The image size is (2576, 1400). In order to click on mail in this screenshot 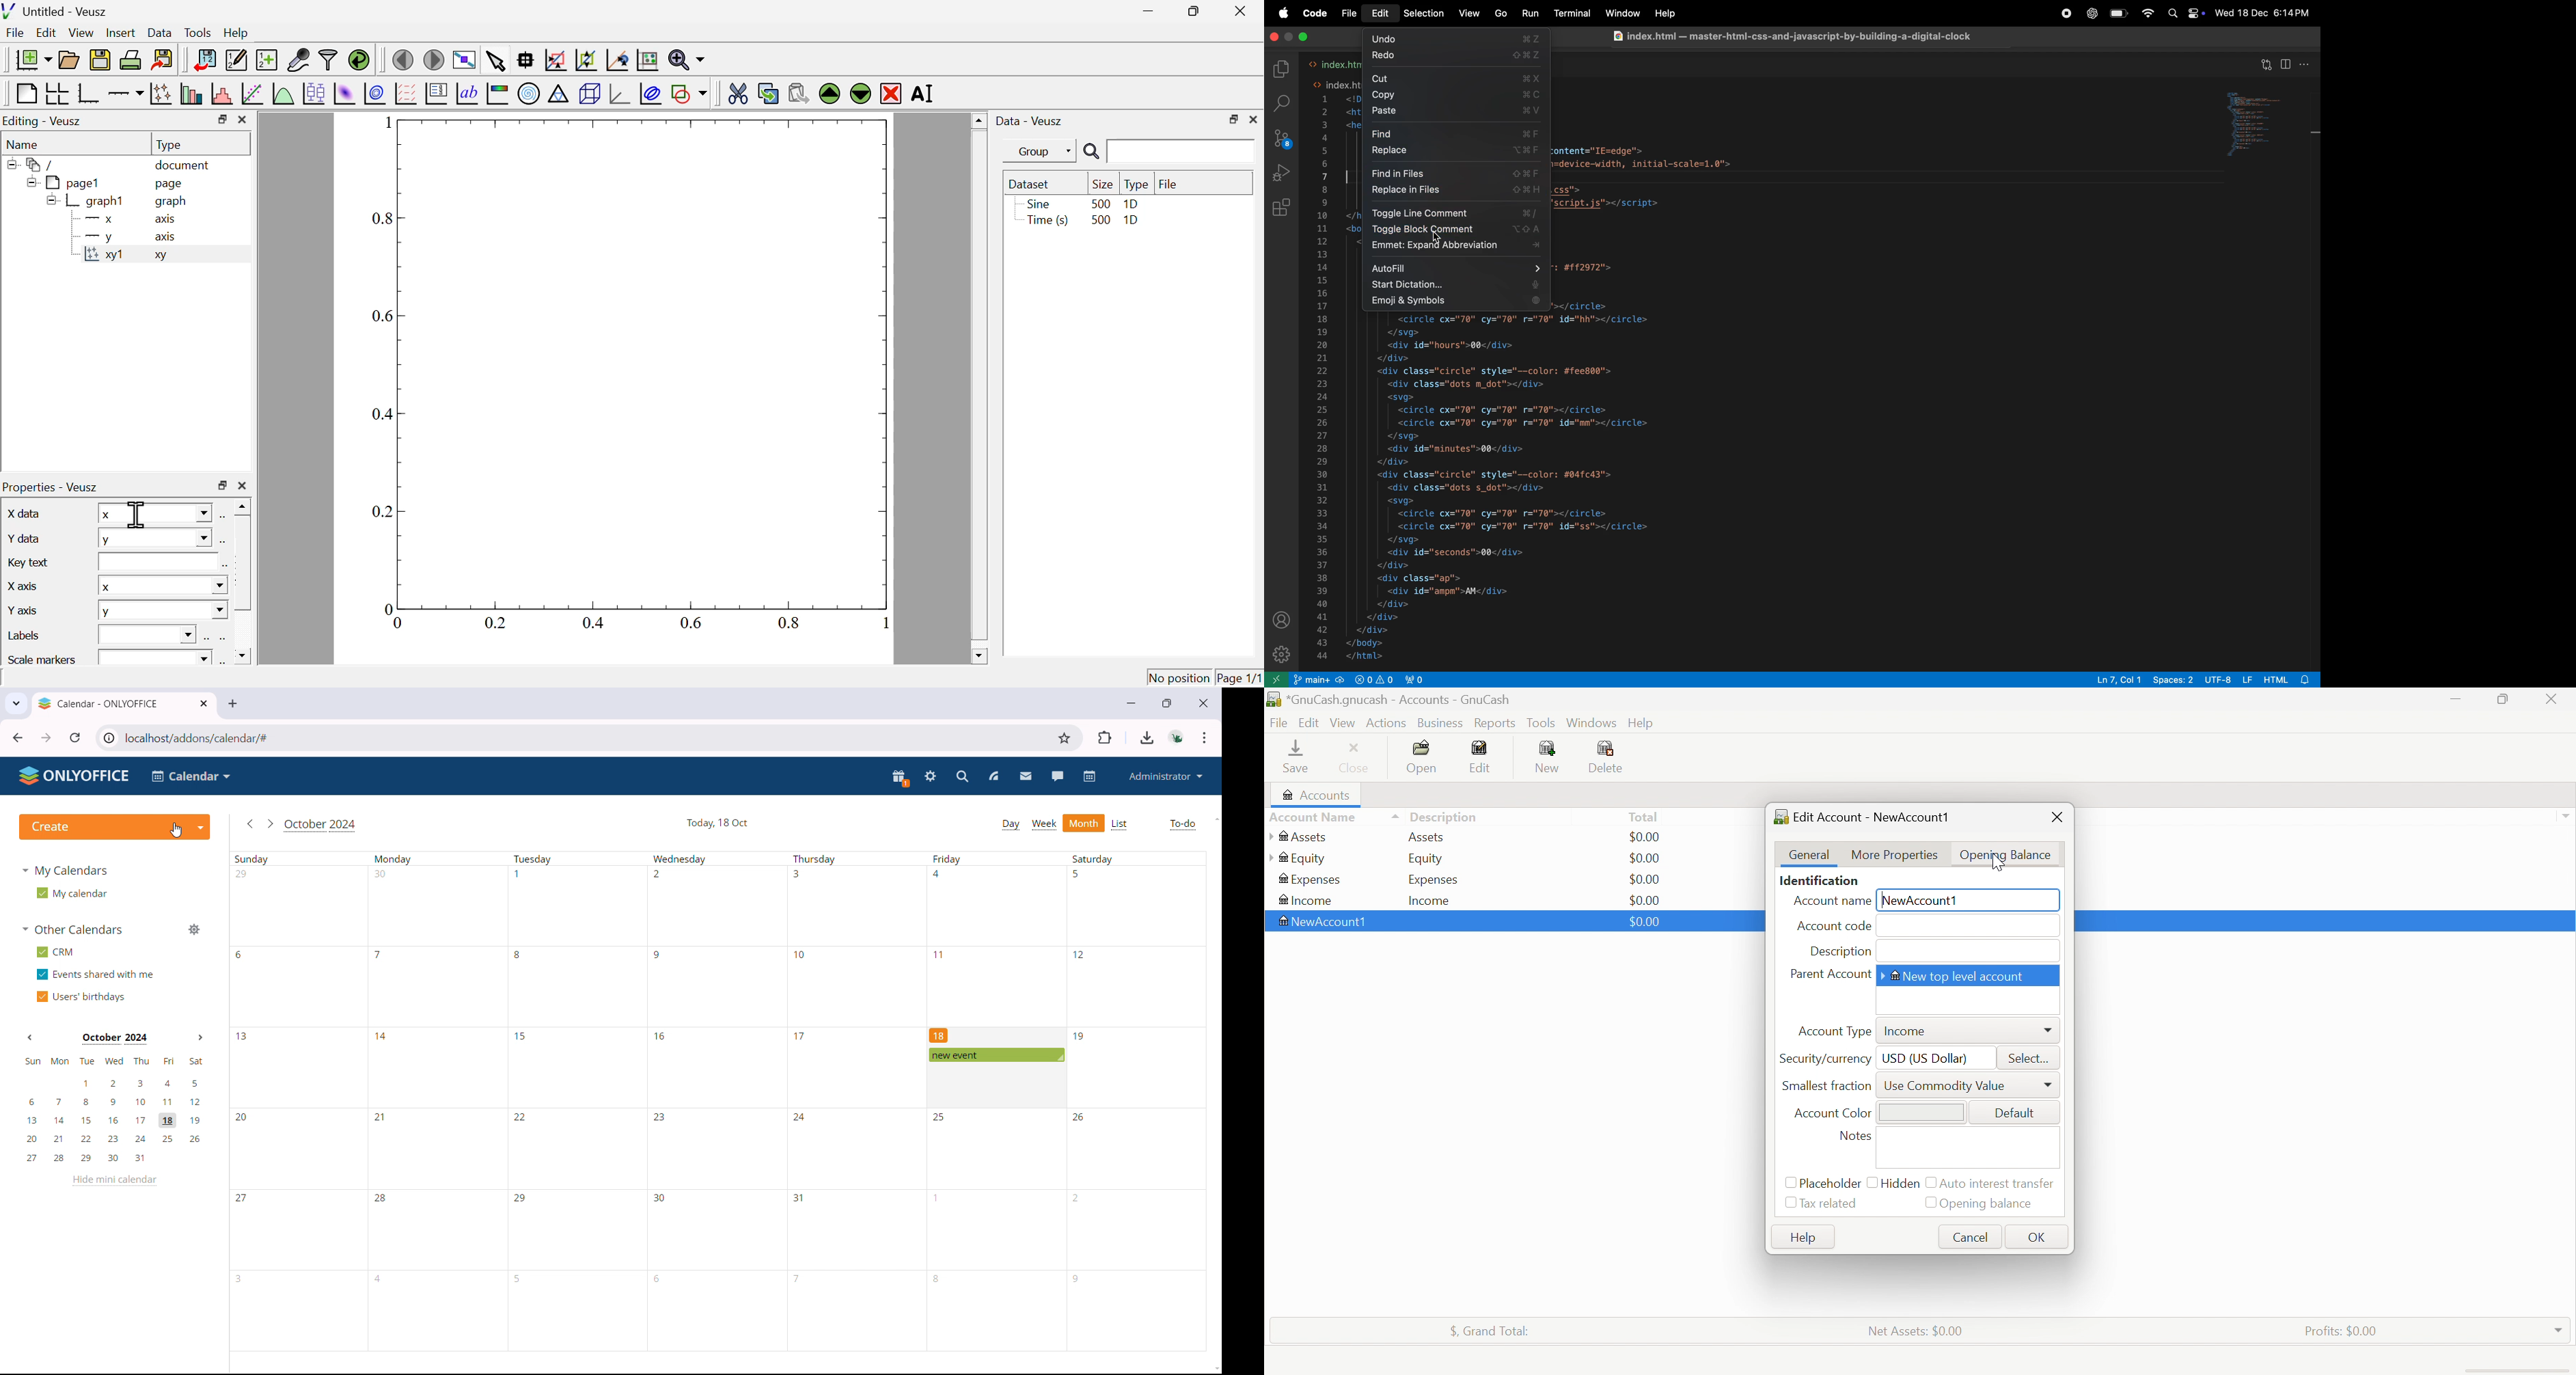, I will do `click(1026, 777)`.